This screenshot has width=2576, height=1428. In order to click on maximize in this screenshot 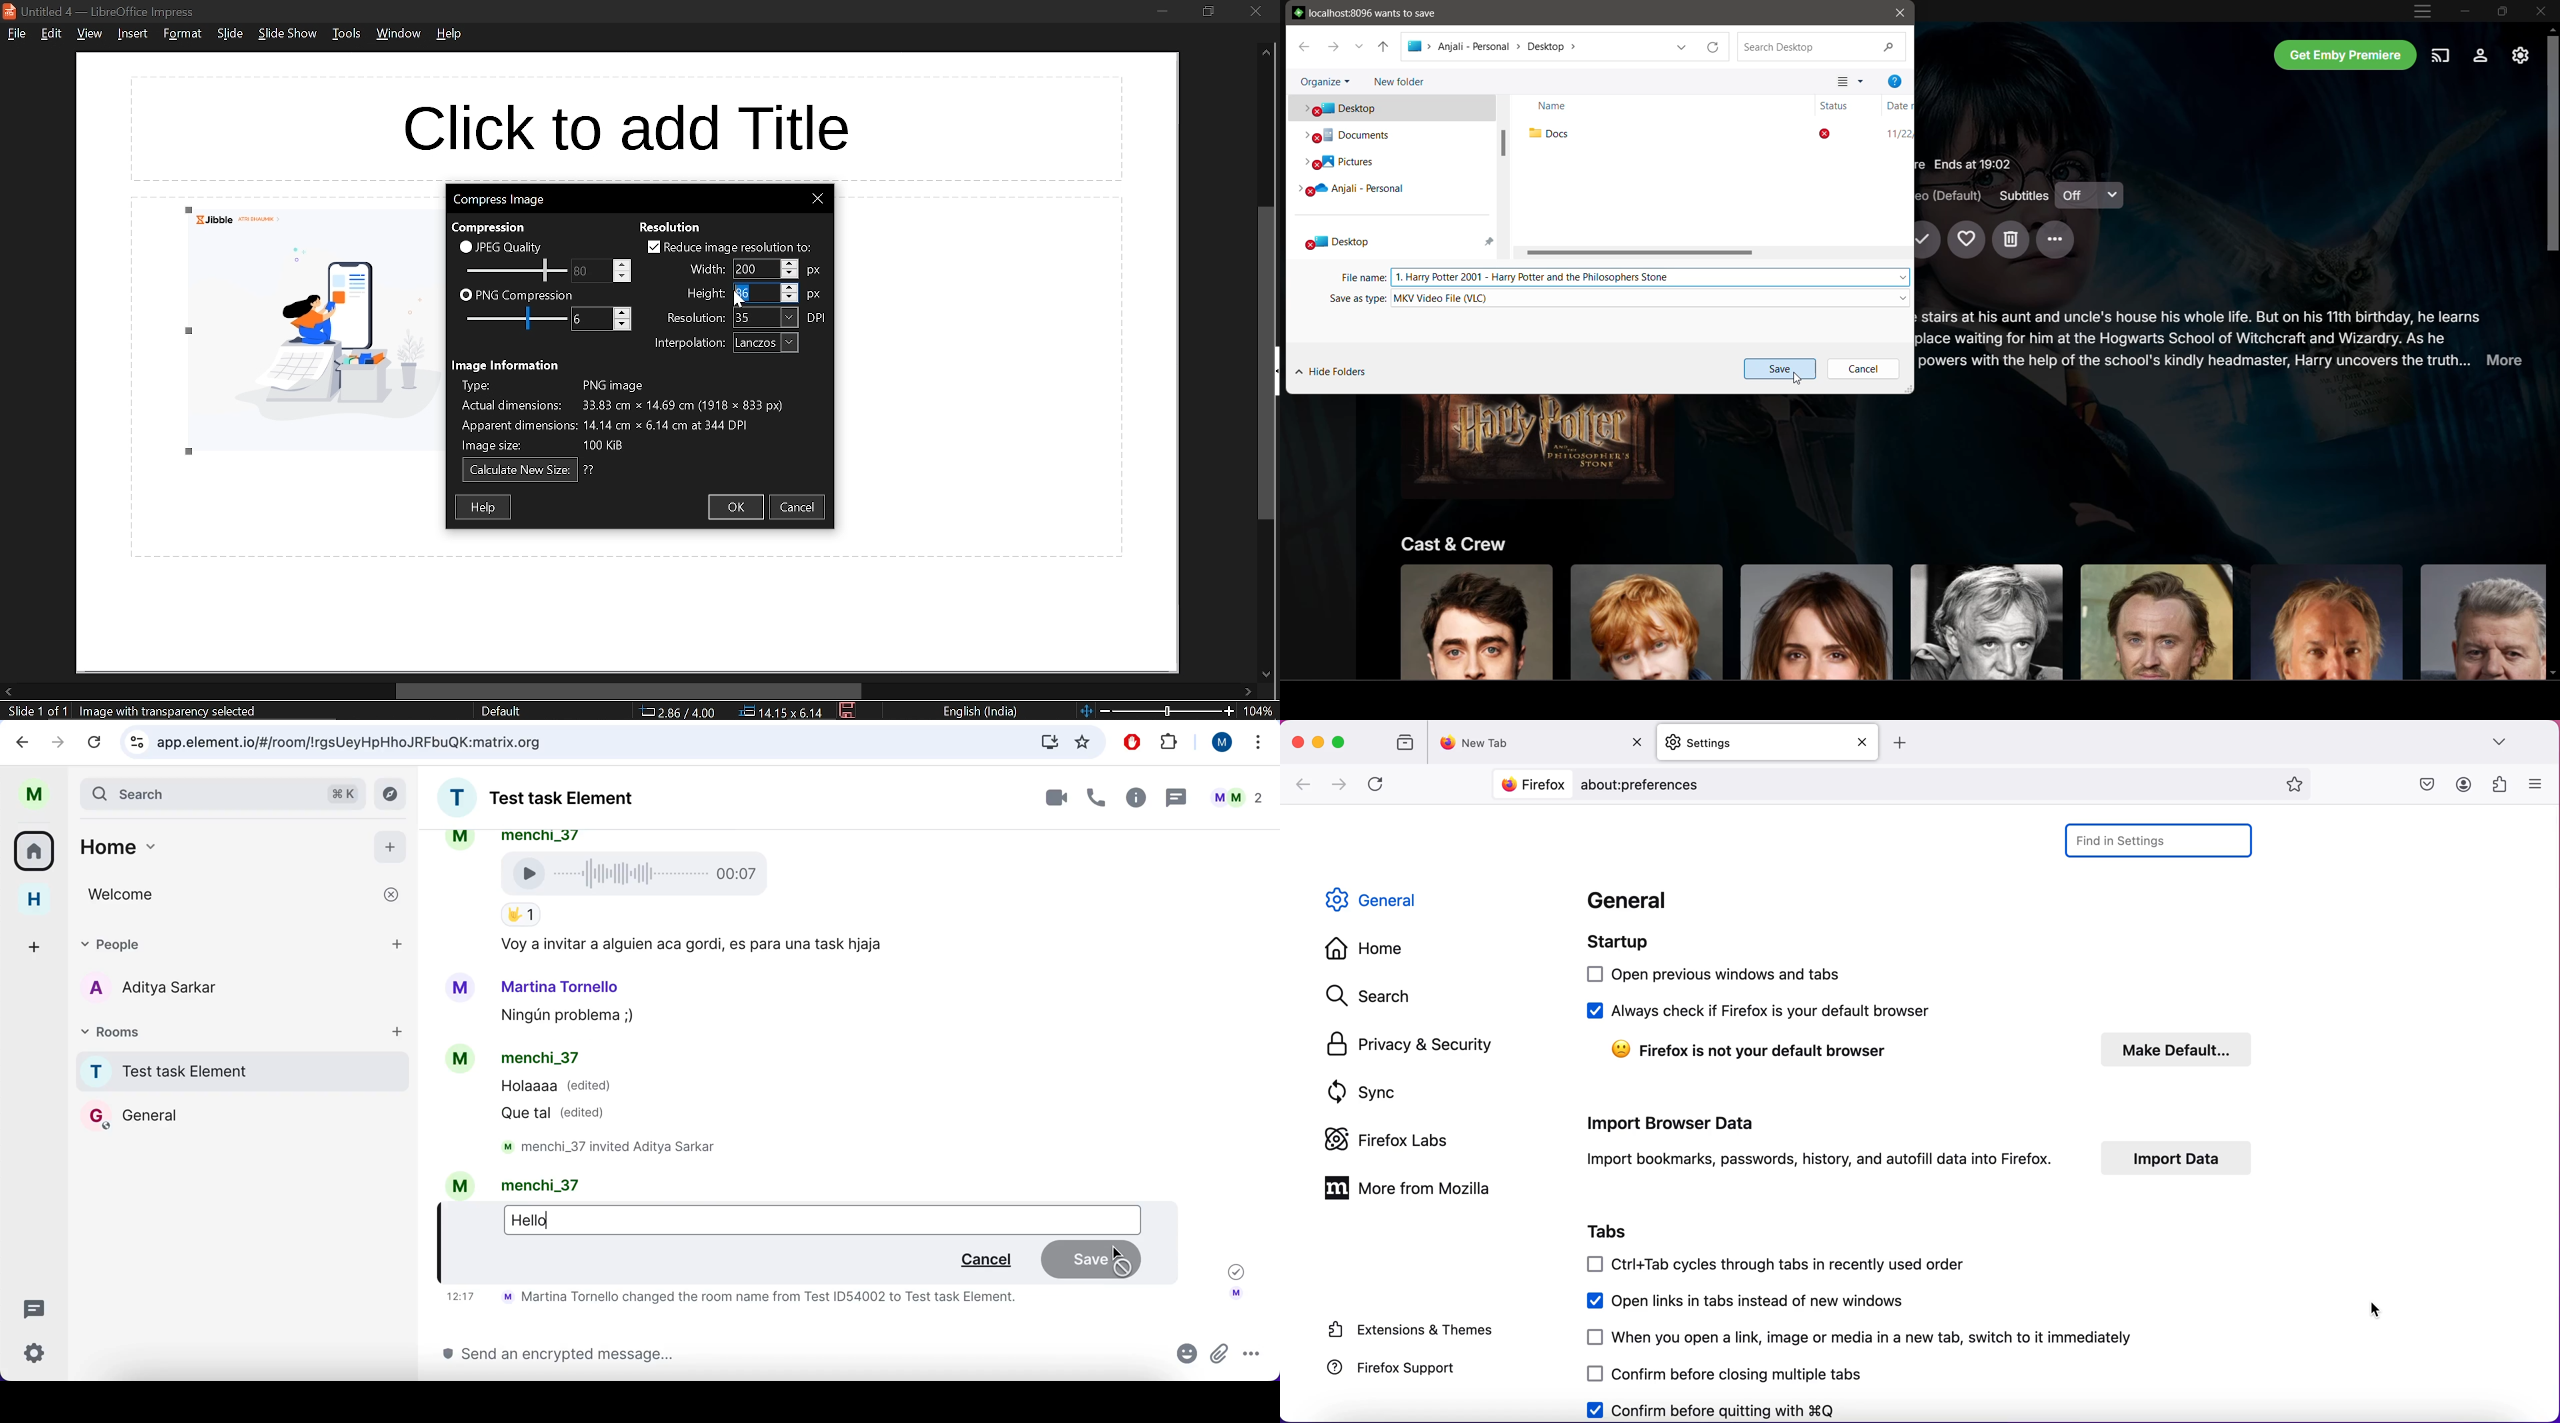, I will do `click(1342, 742)`.